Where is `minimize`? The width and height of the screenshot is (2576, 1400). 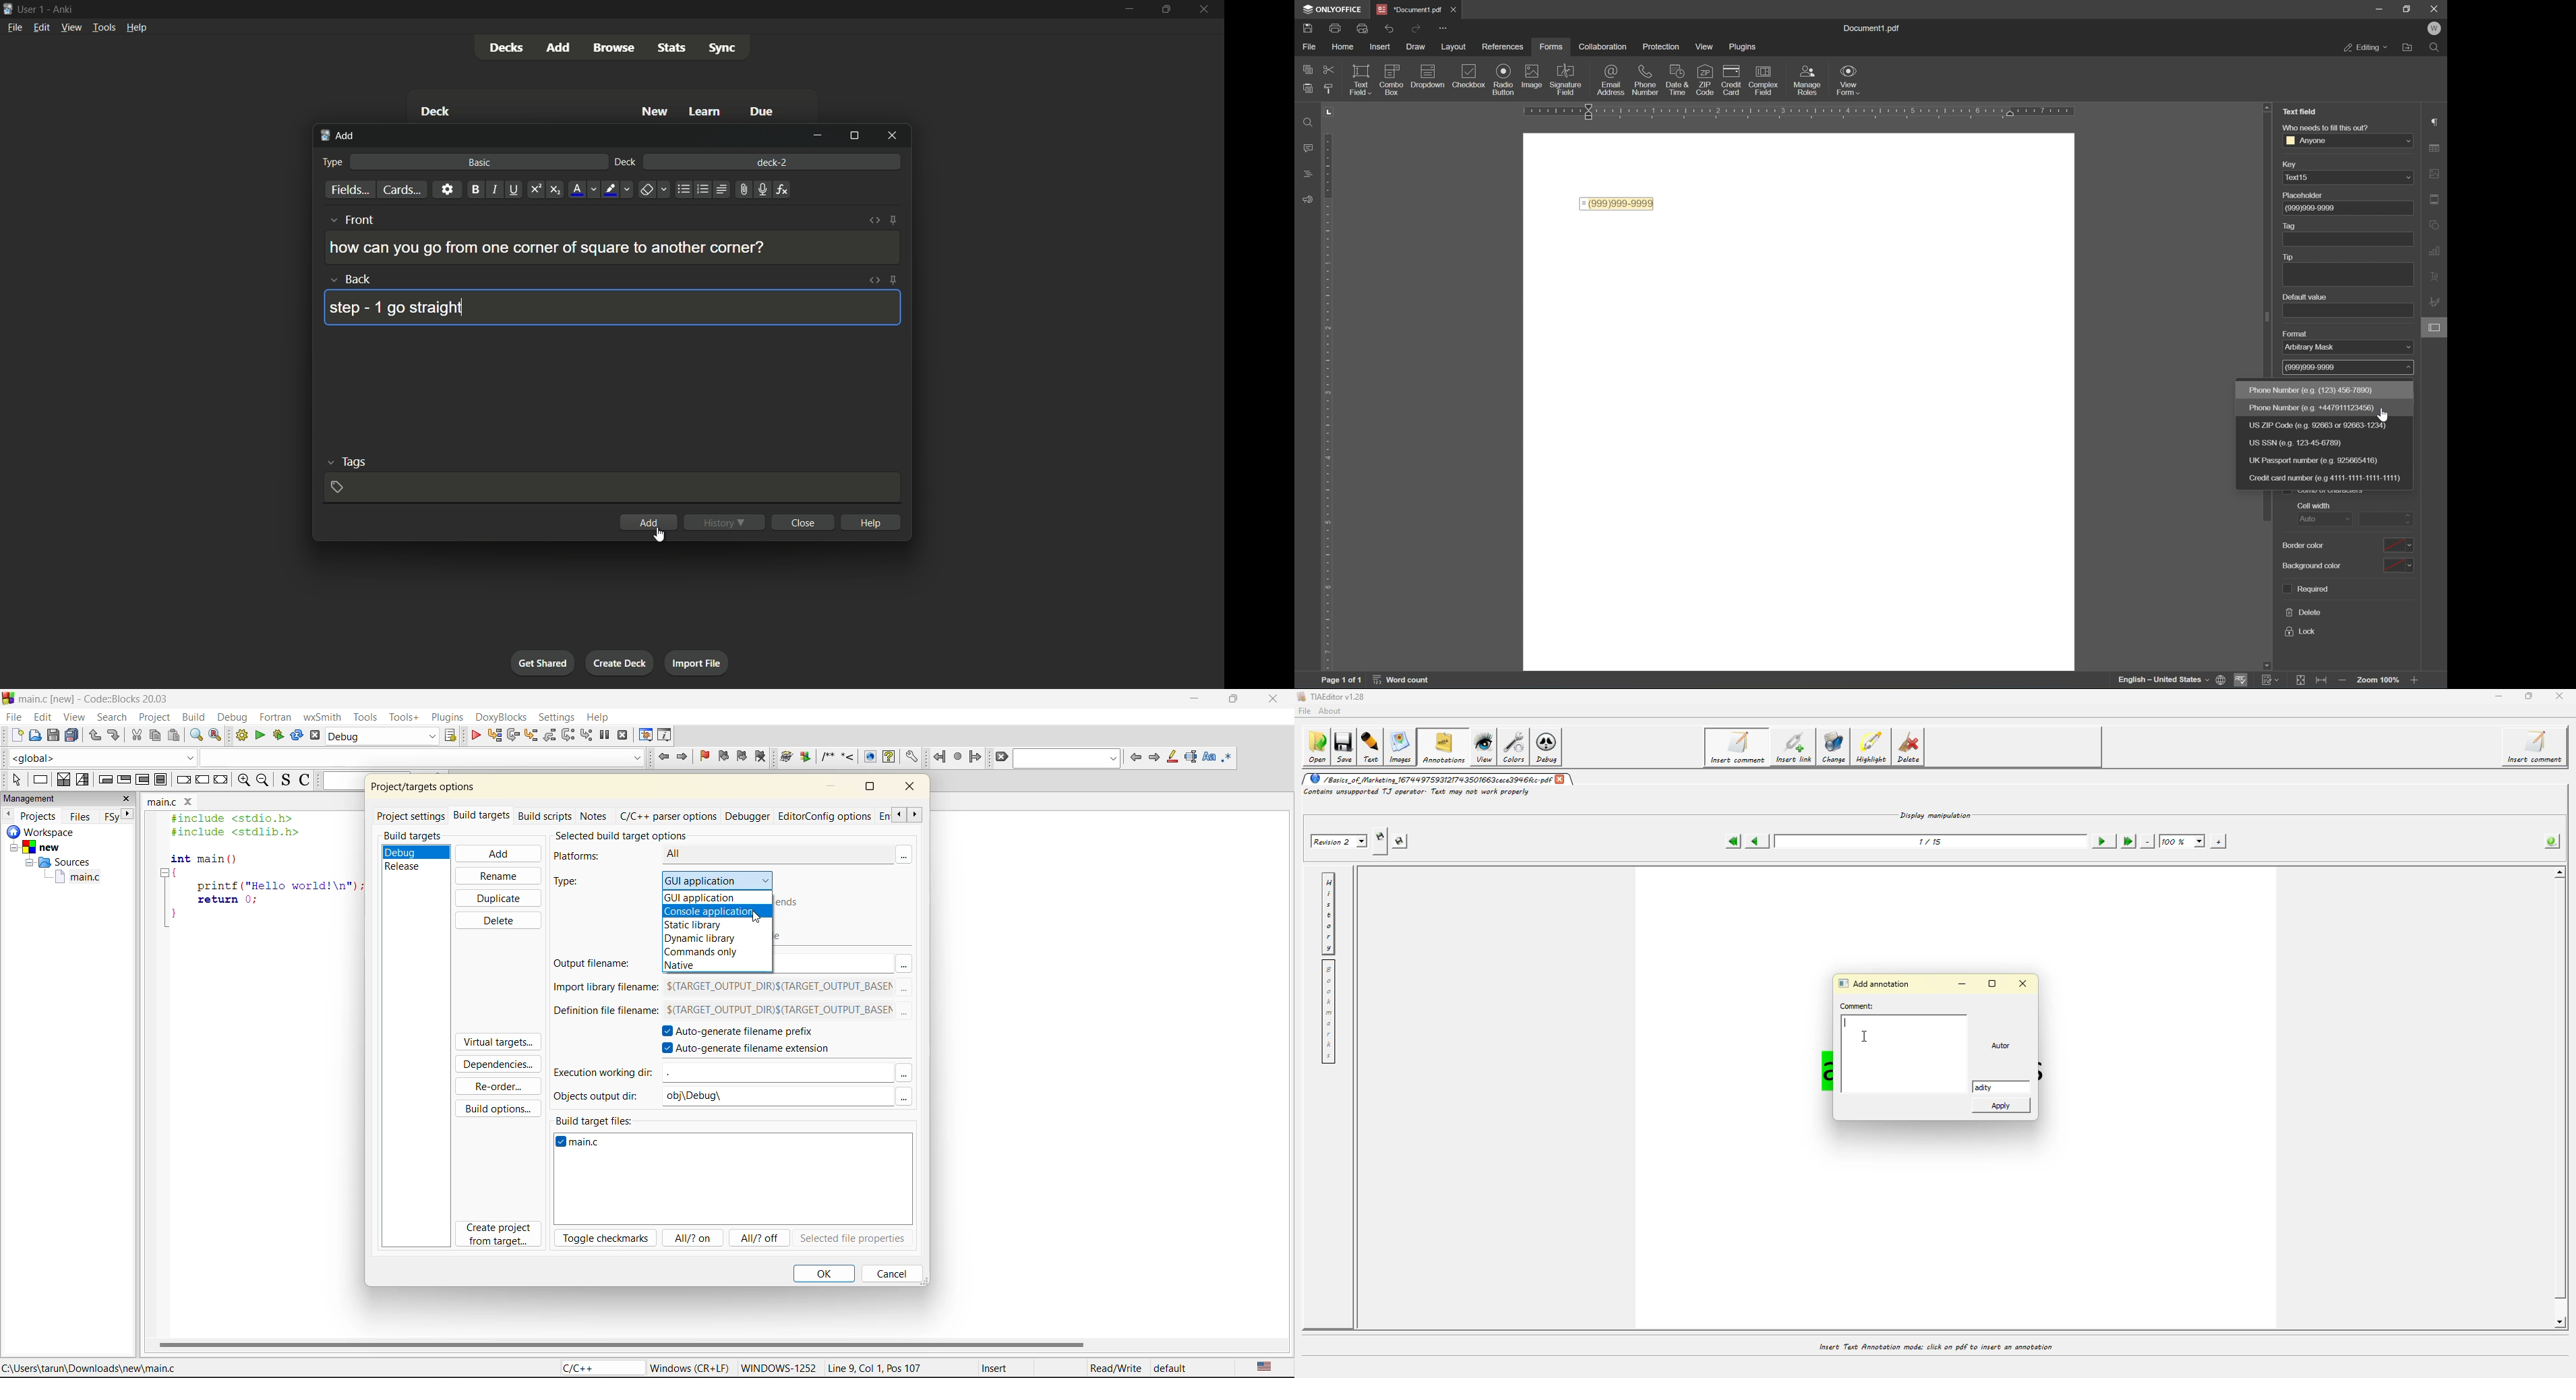
minimize is located at coordinates (821, 137).